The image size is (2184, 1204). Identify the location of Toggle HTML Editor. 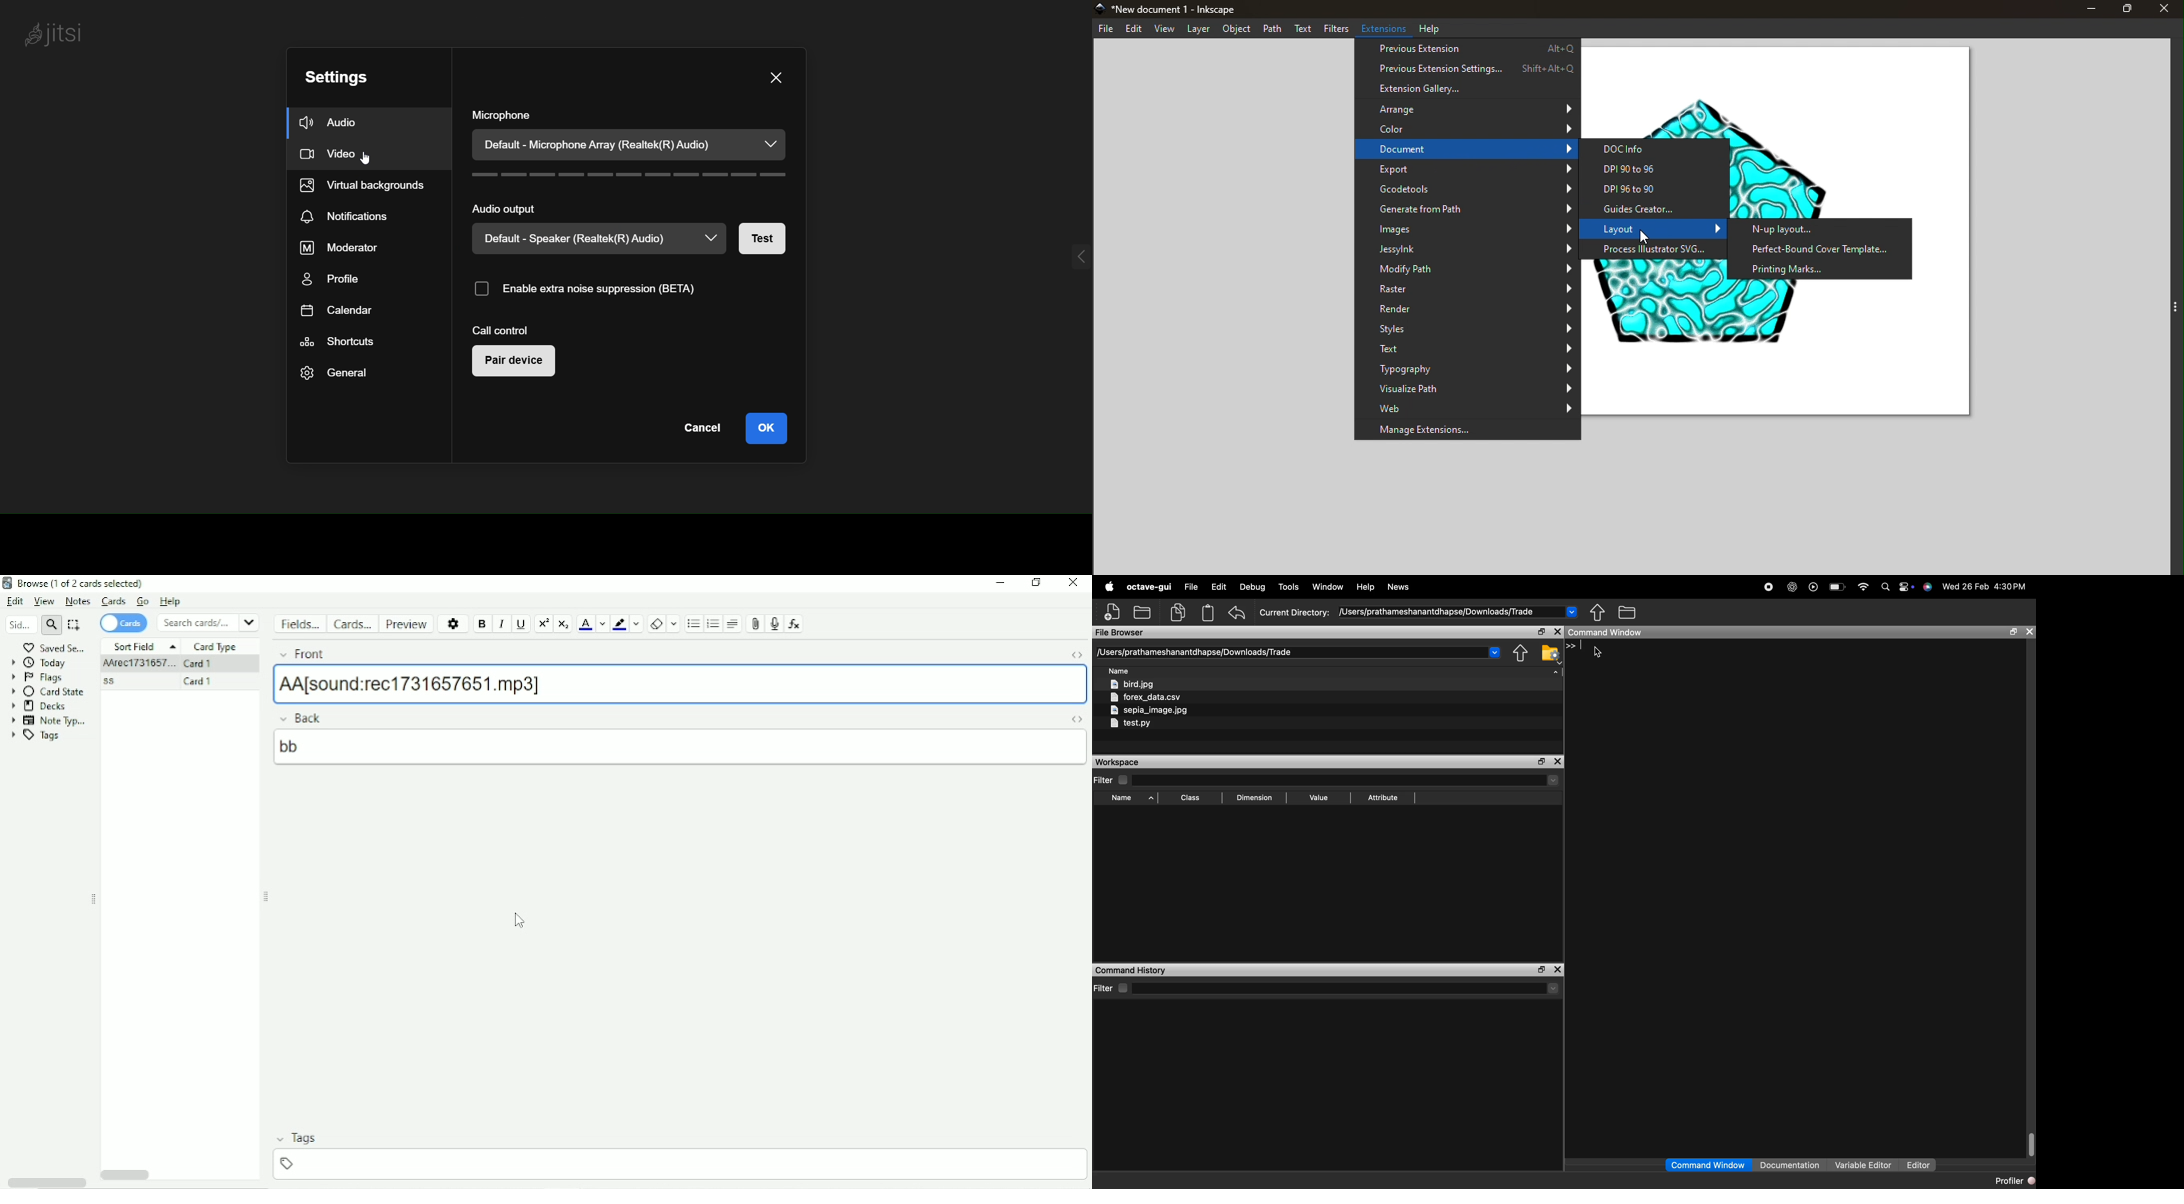
(1074, 655).